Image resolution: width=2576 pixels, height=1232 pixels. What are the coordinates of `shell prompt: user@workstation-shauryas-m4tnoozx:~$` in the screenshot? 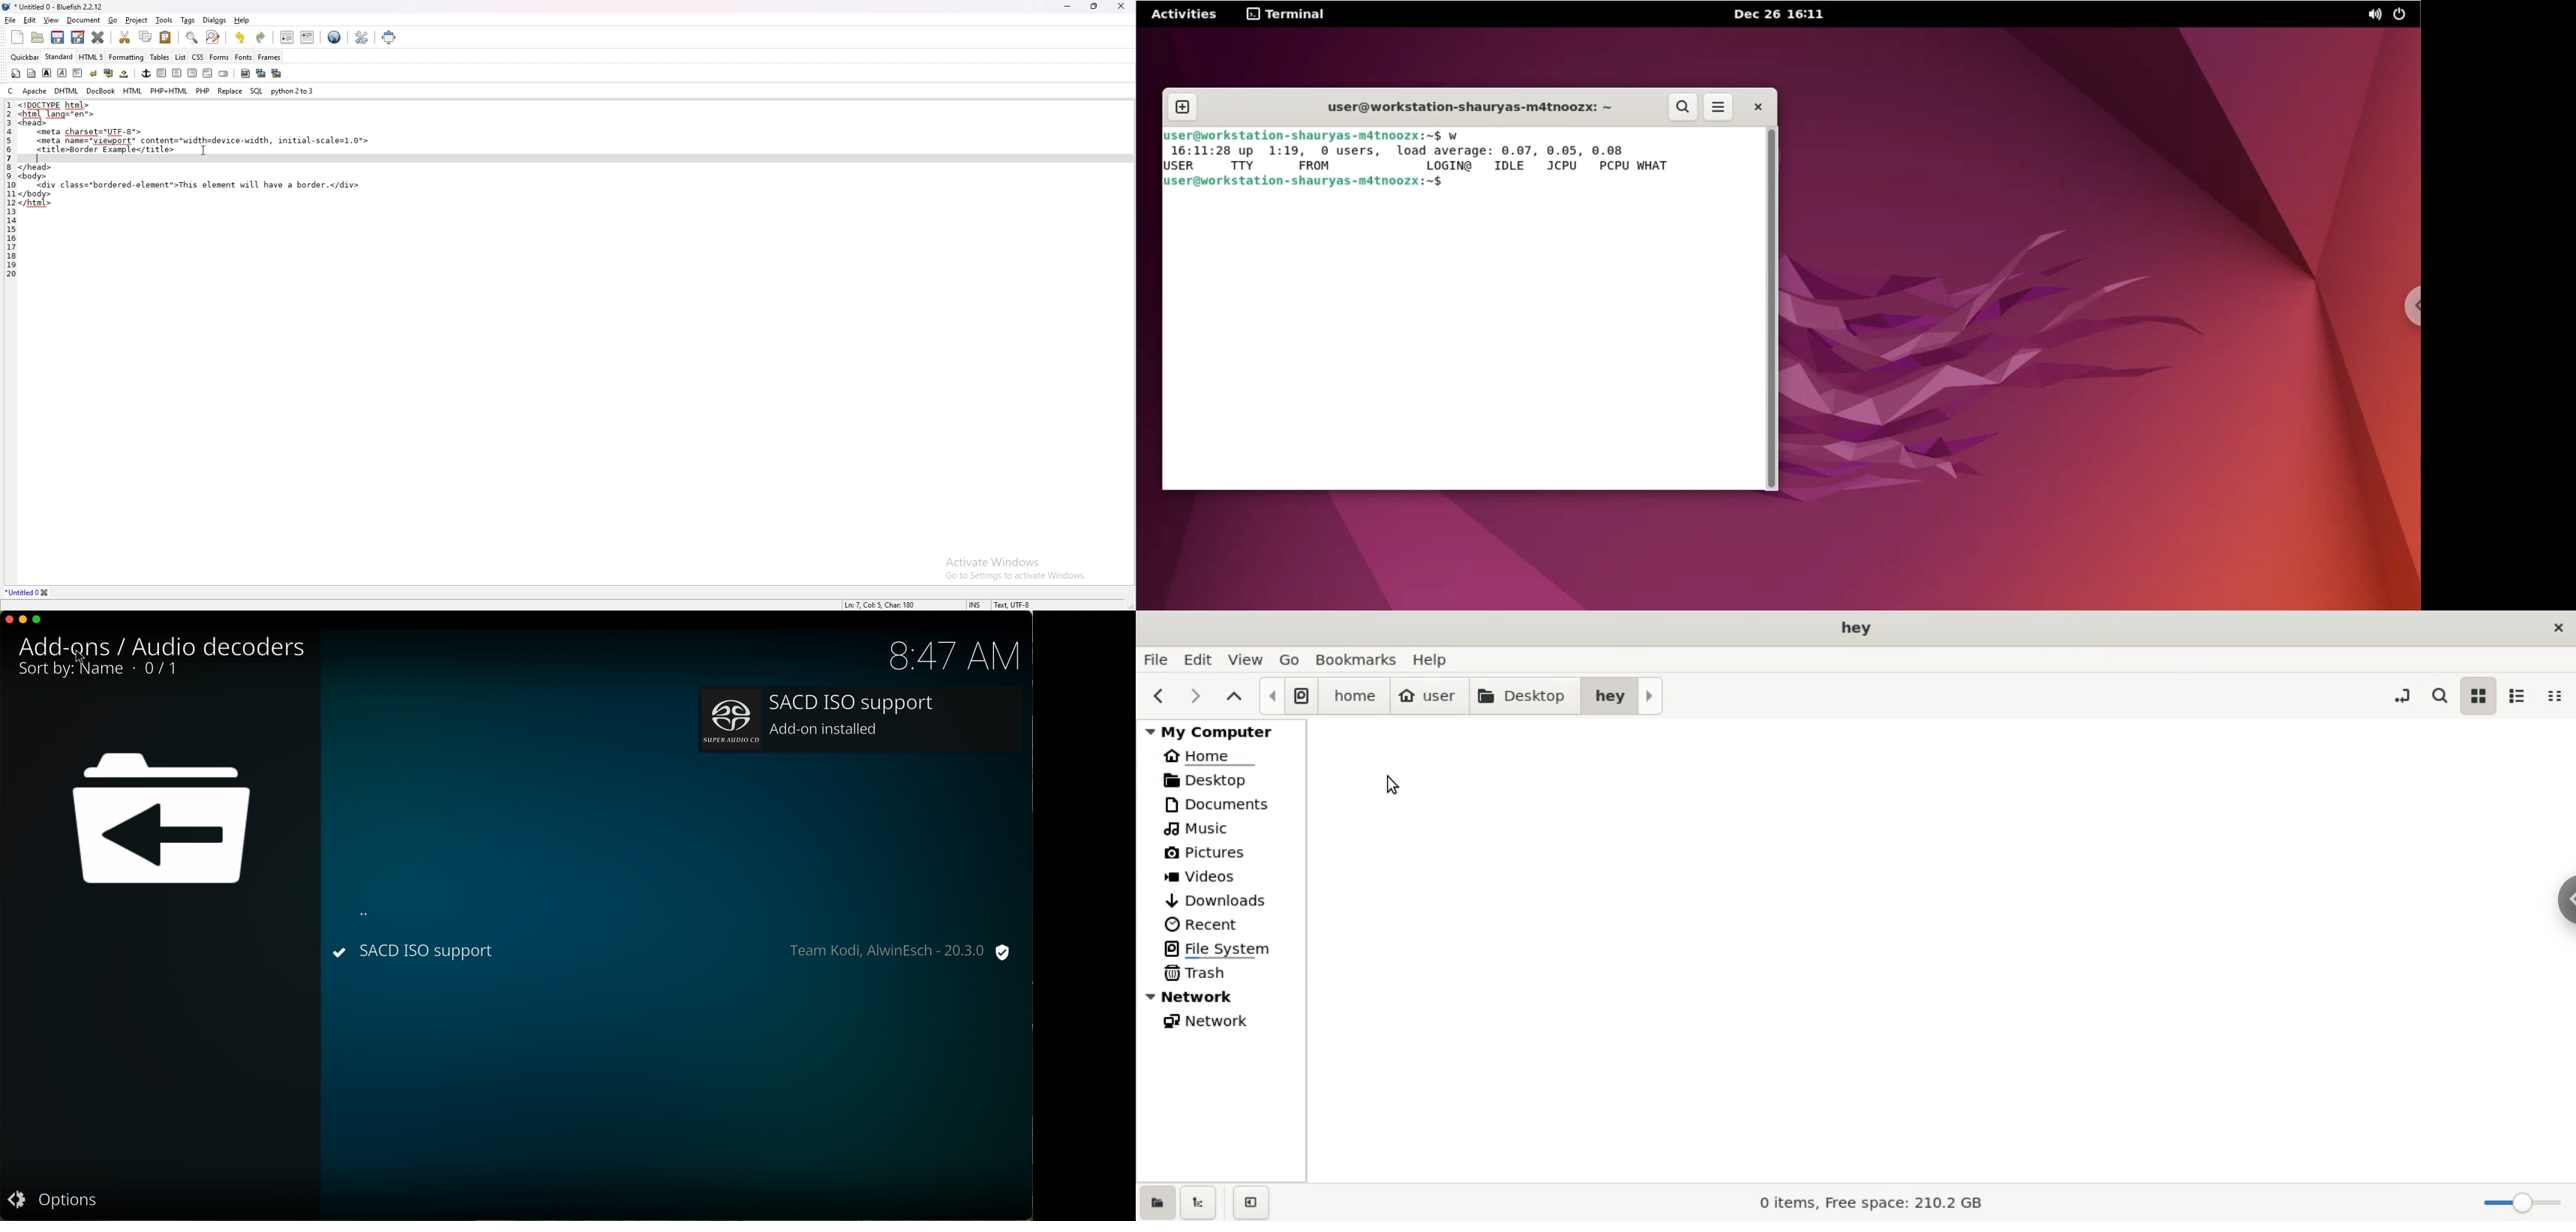 It's located at (1308, 181).